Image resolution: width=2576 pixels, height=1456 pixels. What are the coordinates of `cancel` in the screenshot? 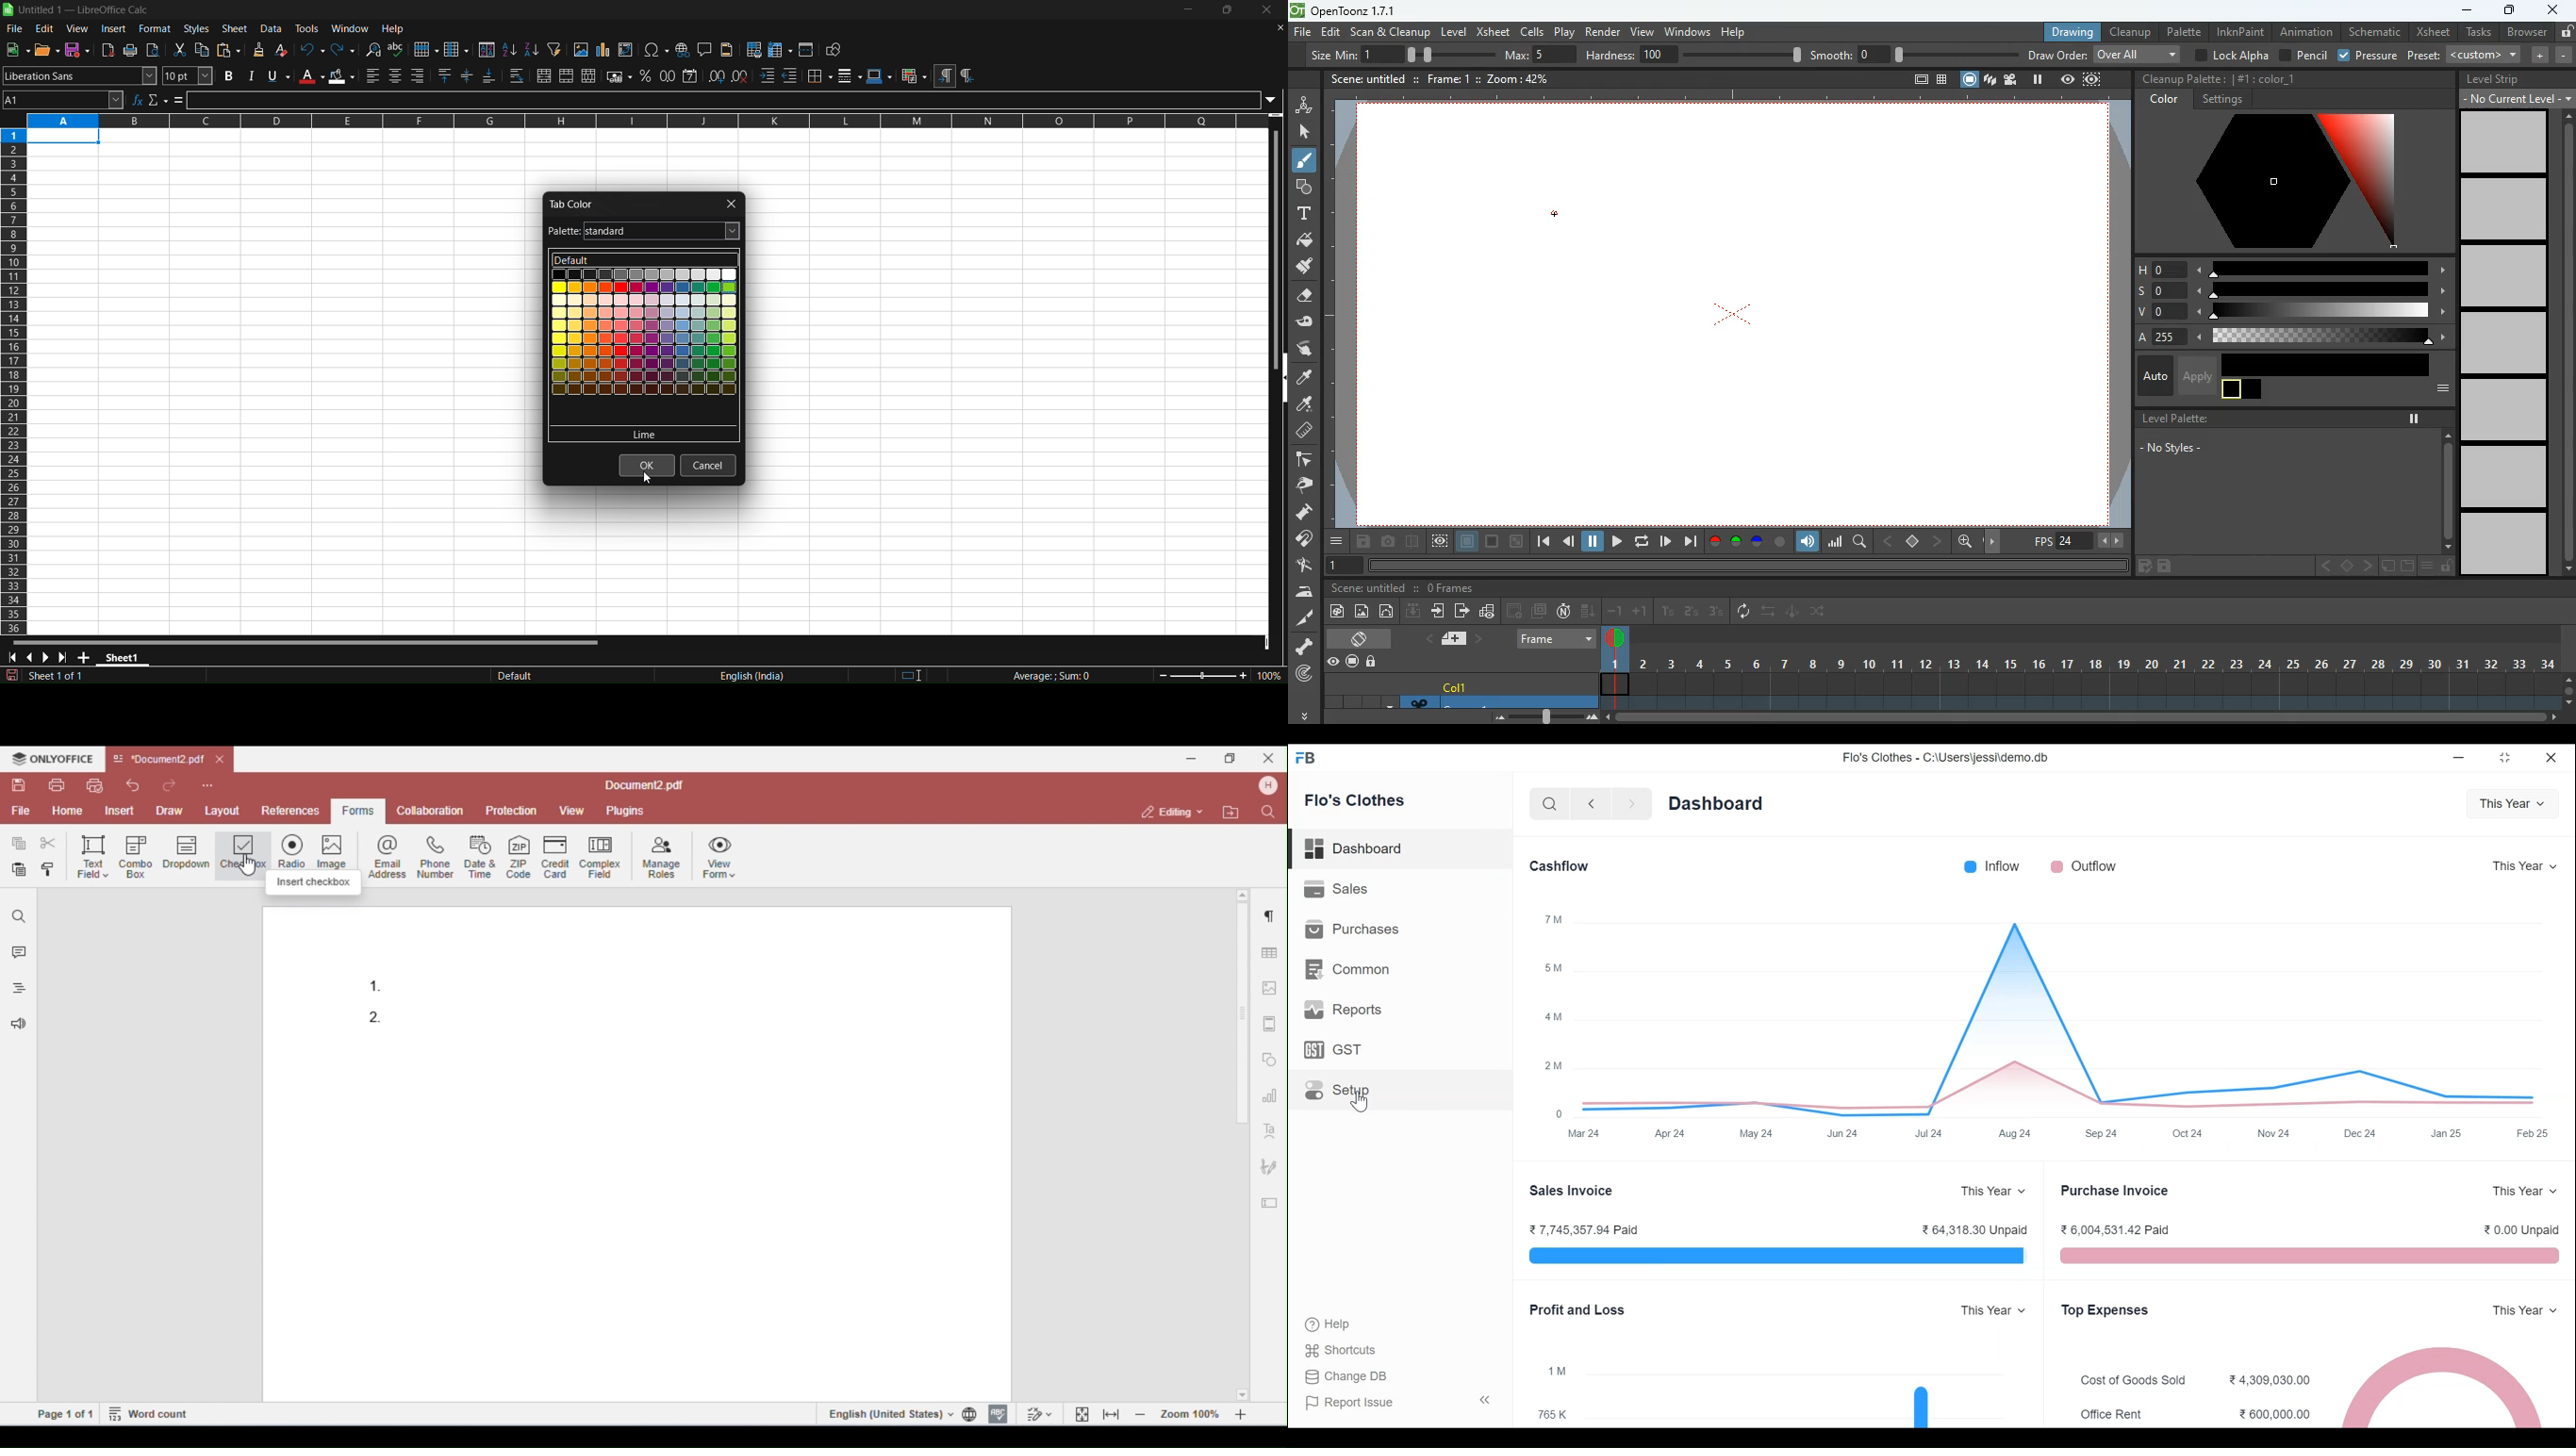 It's located at (708, 465).